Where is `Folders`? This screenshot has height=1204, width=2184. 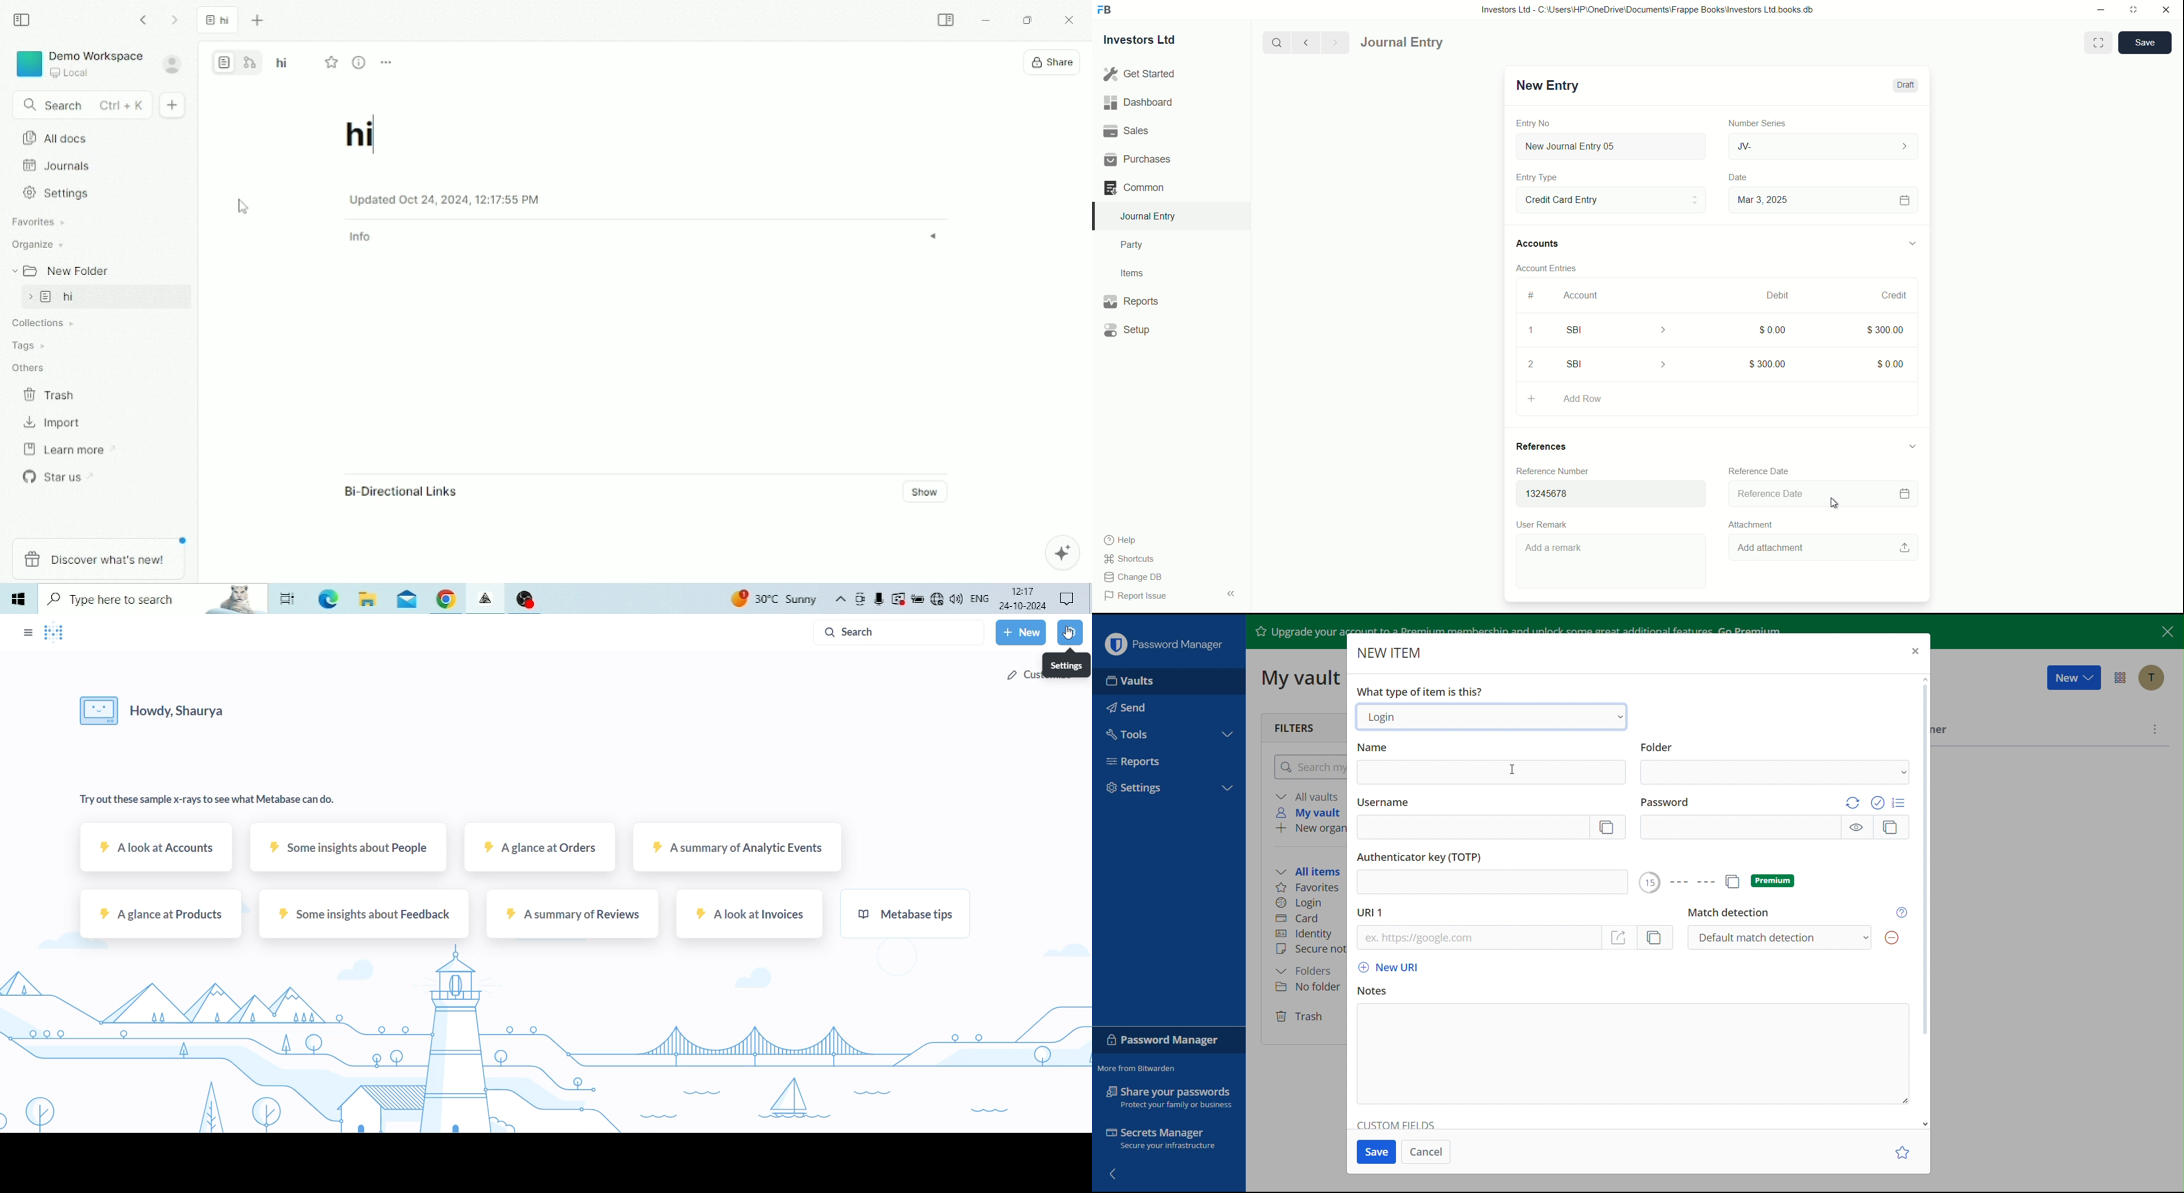 Folders is located at coordinates (1305, 972).